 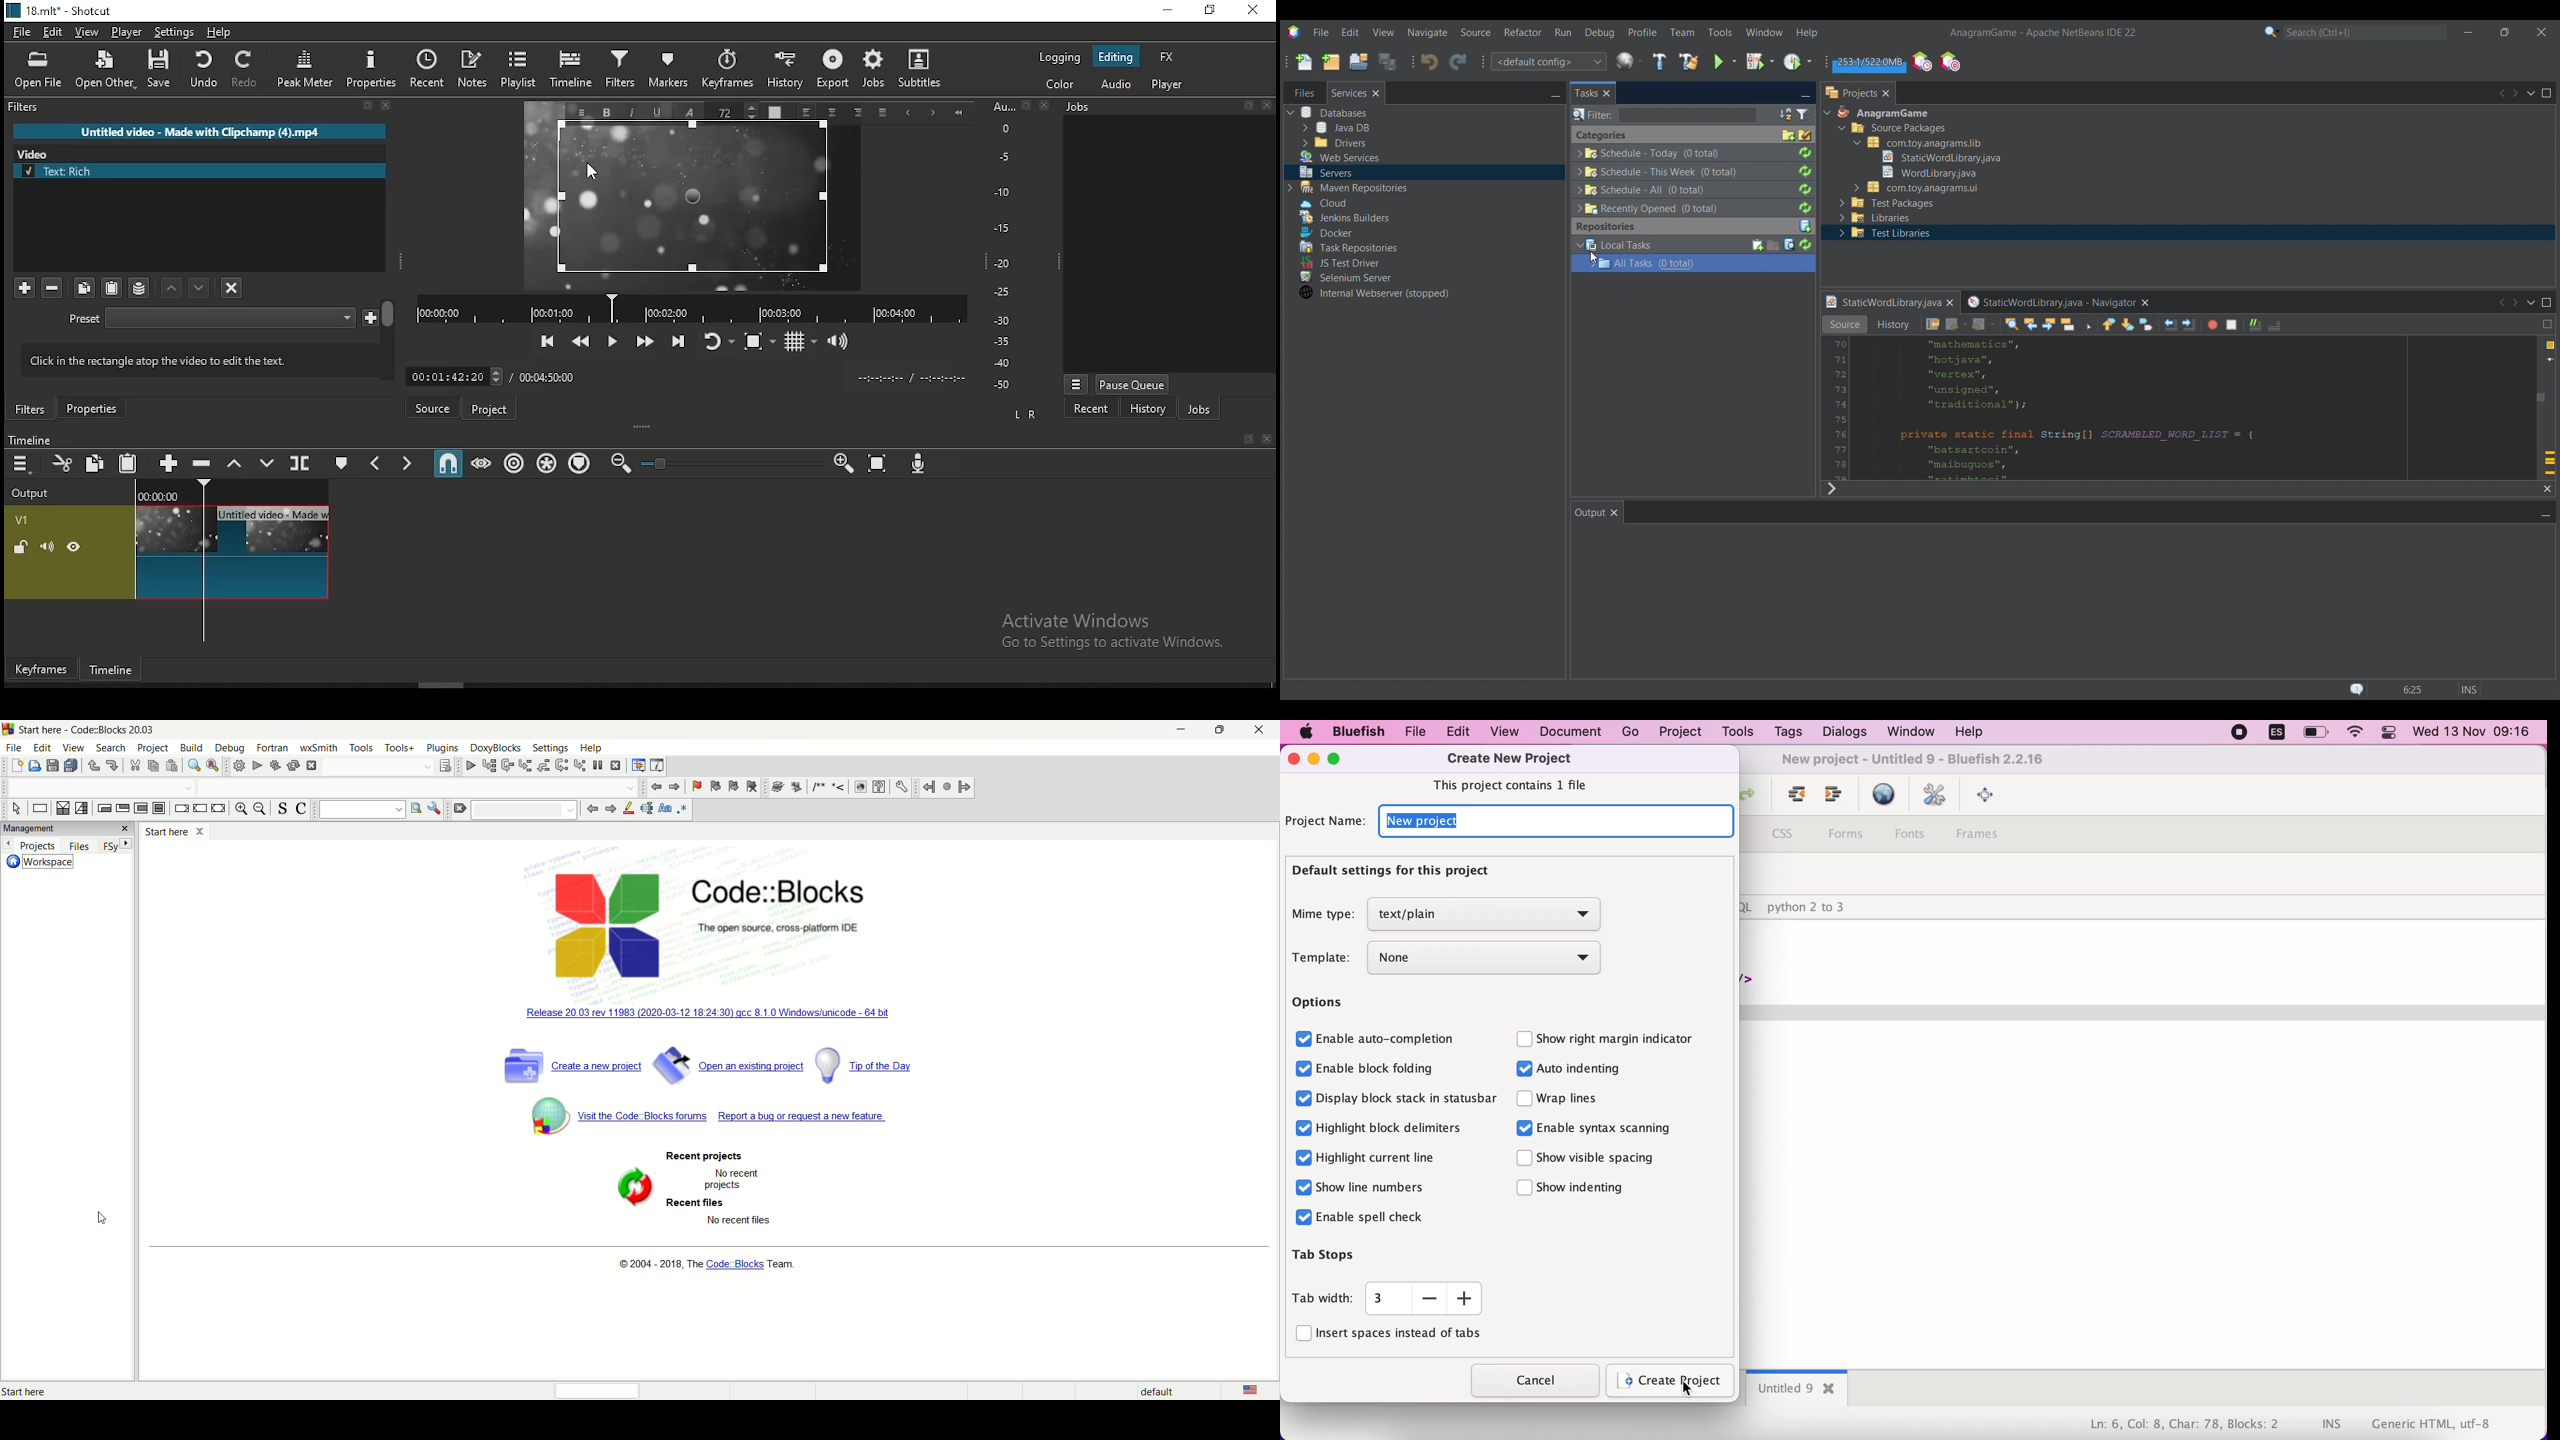 I want to click on cursor, so click(x=101, y=1217).